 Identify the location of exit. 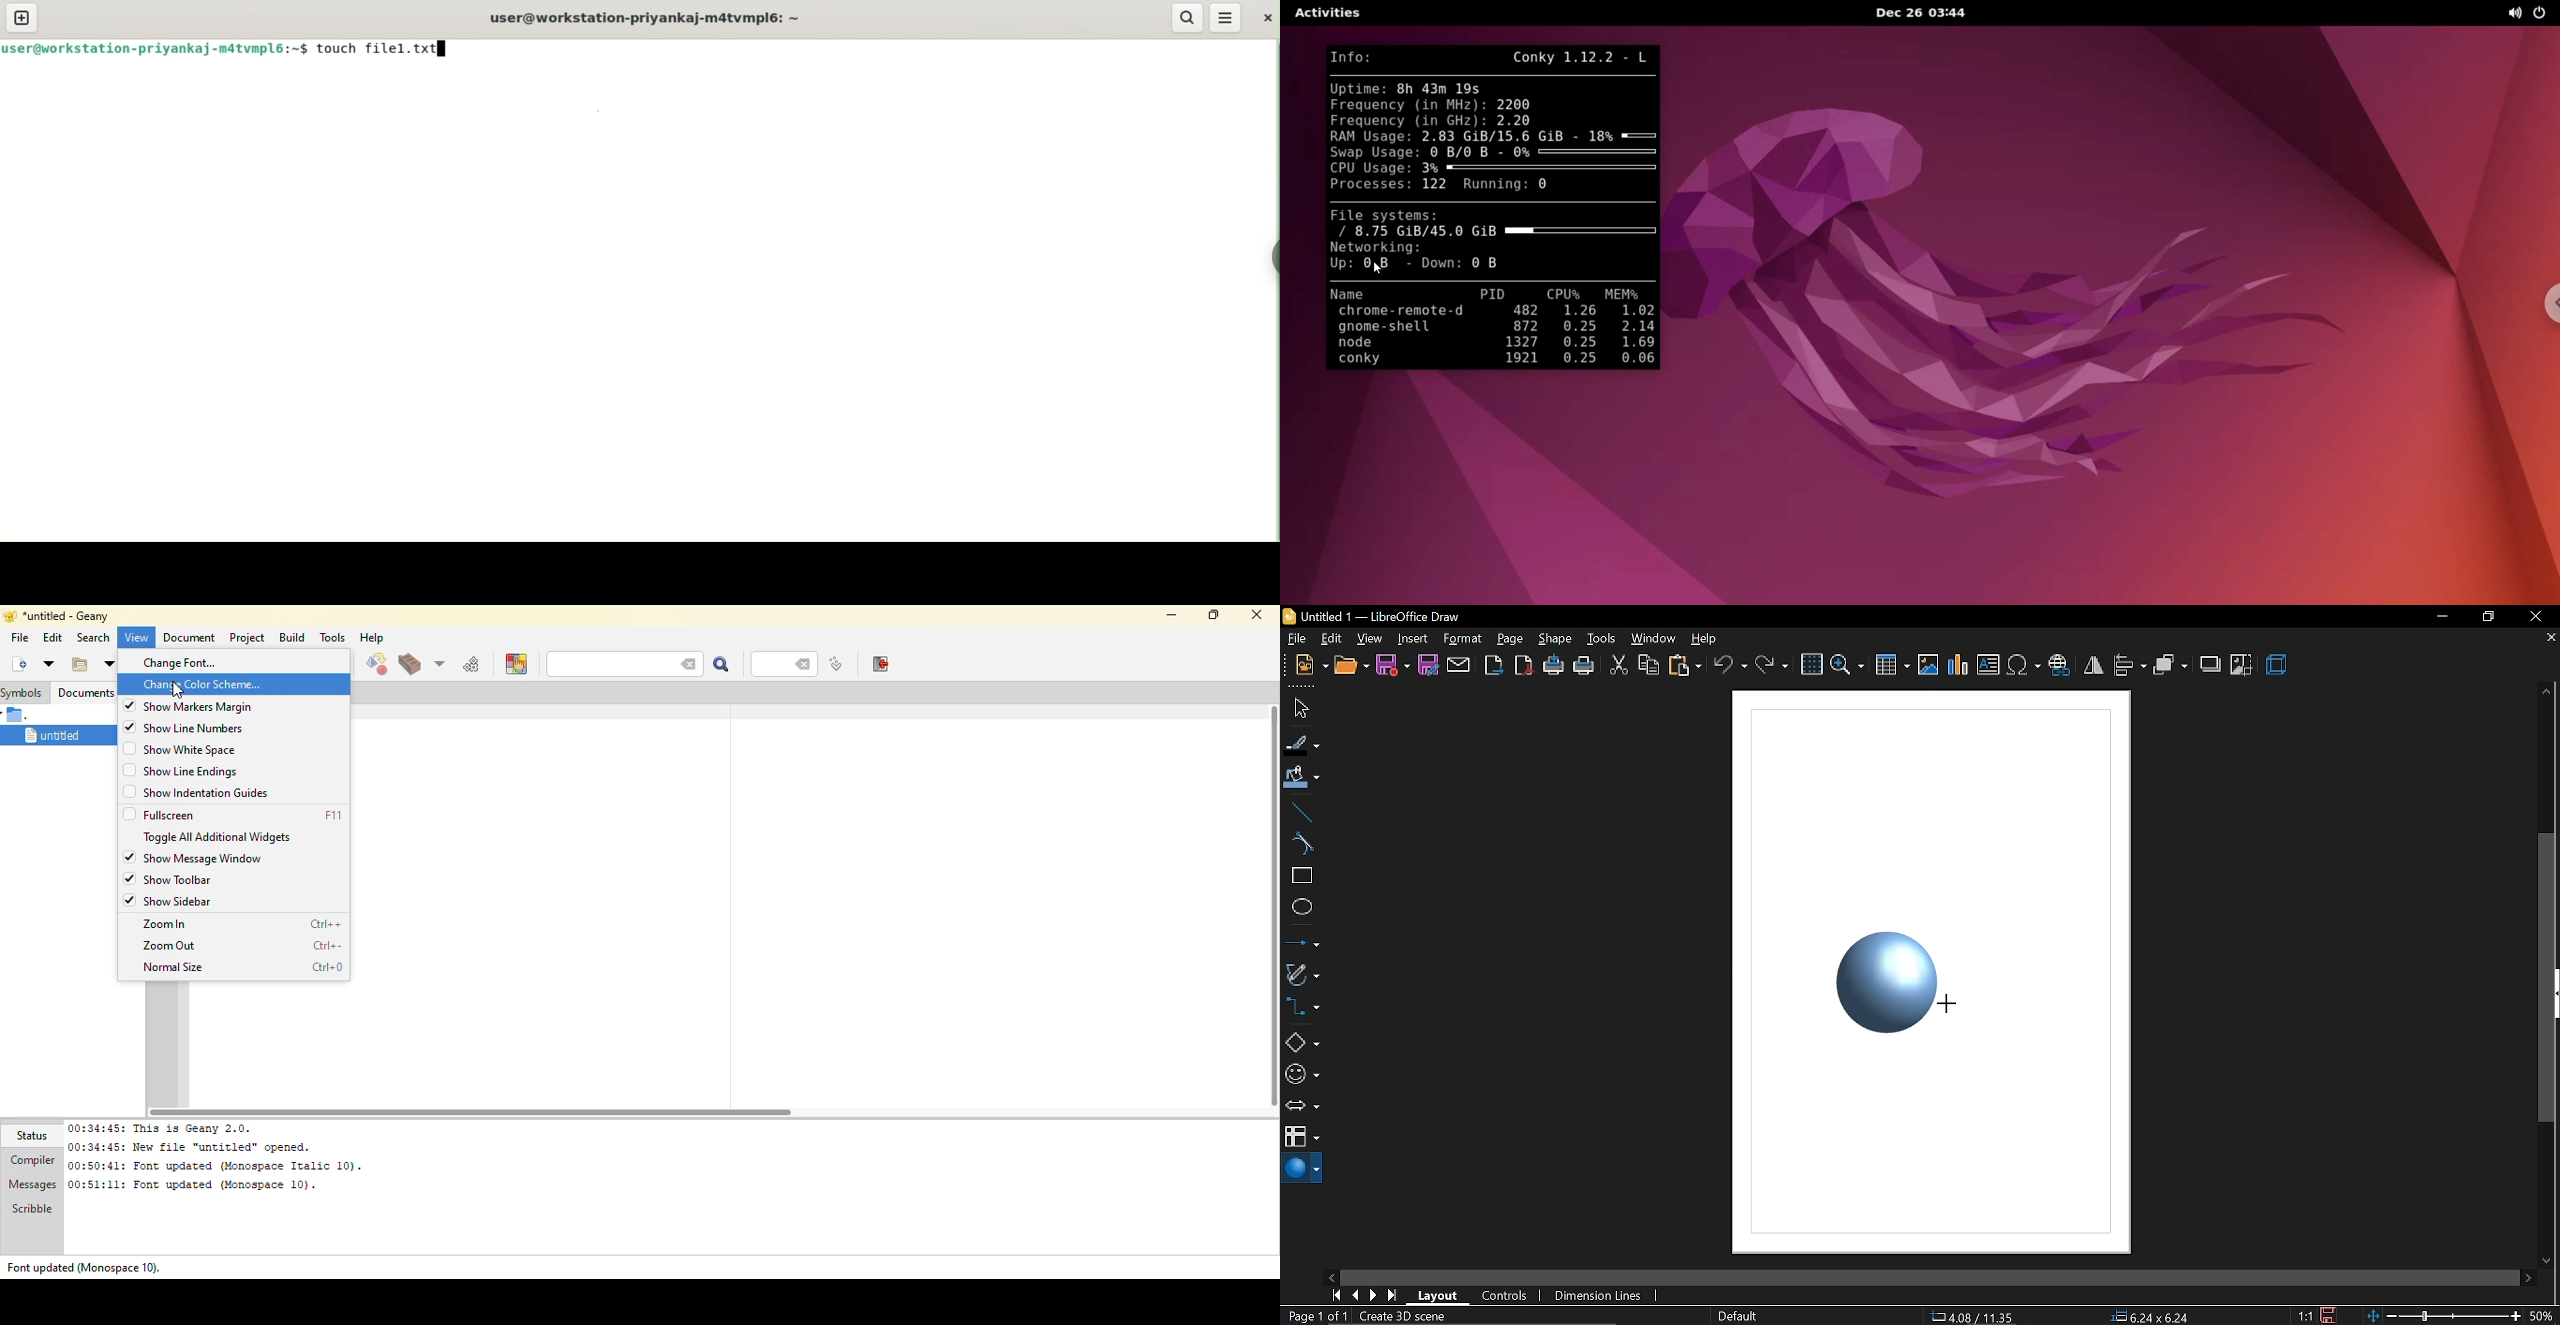
(879, 664).